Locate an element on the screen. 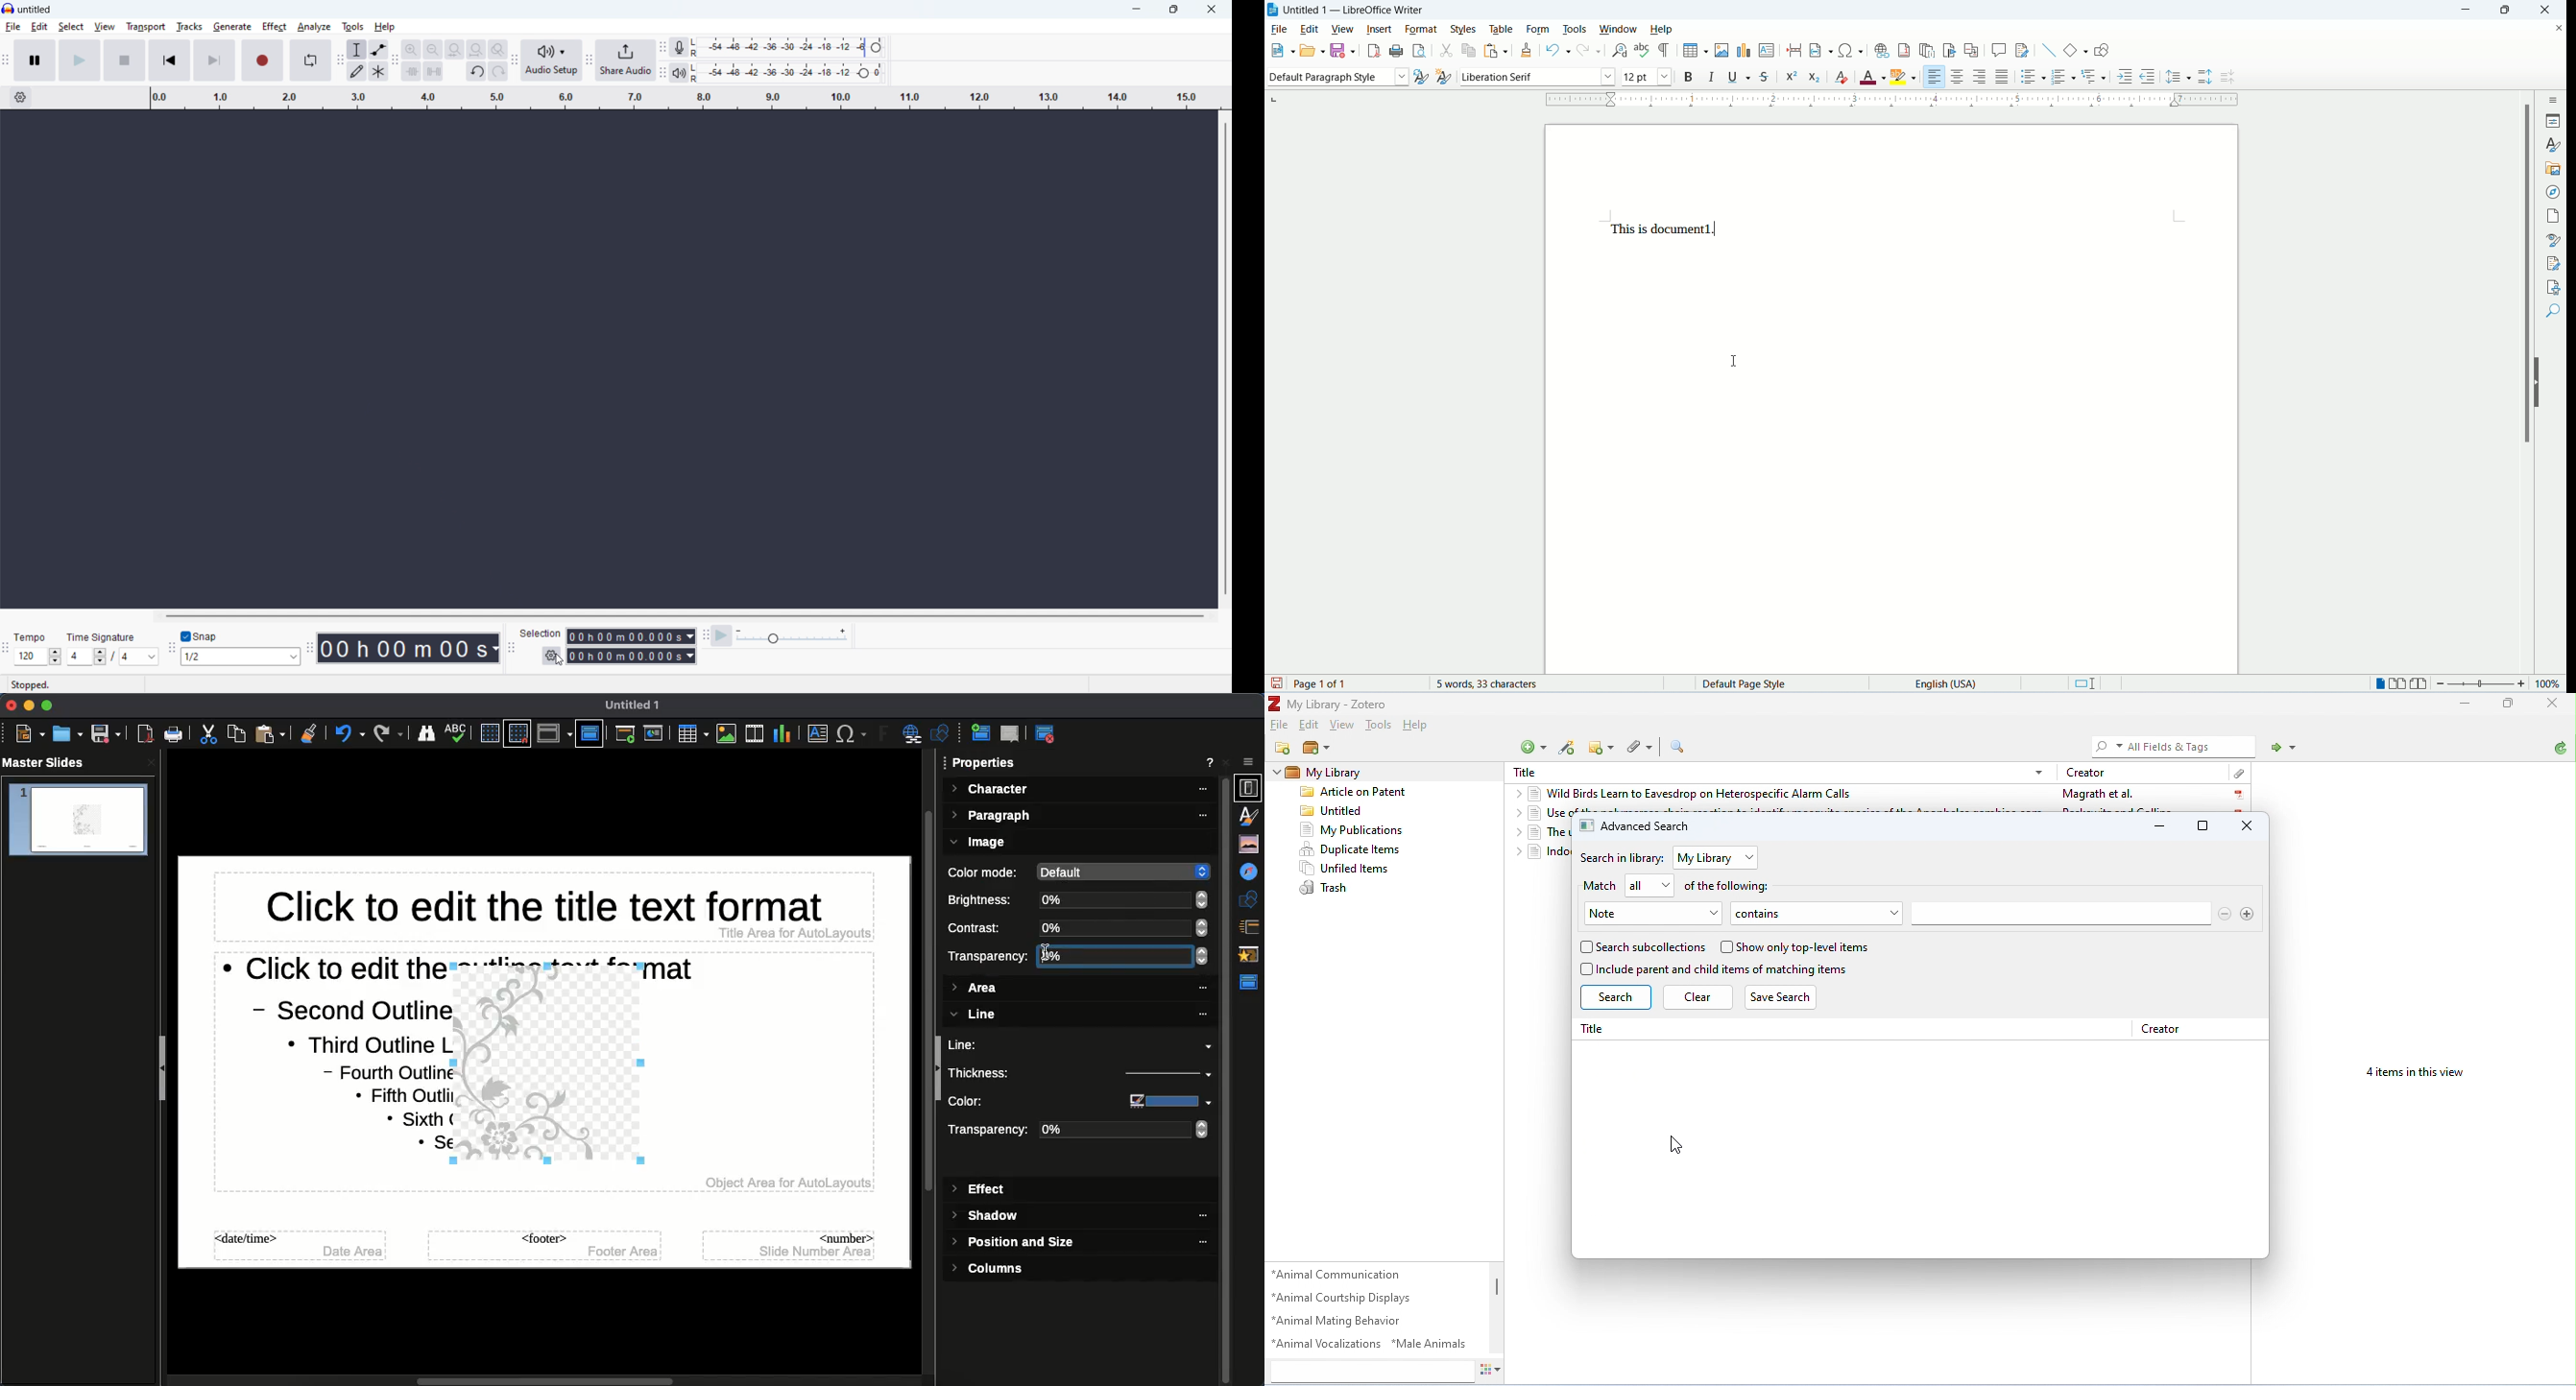 This screenshot has width=2576, height=1400. skip to end is located at coordinates (216, 60).